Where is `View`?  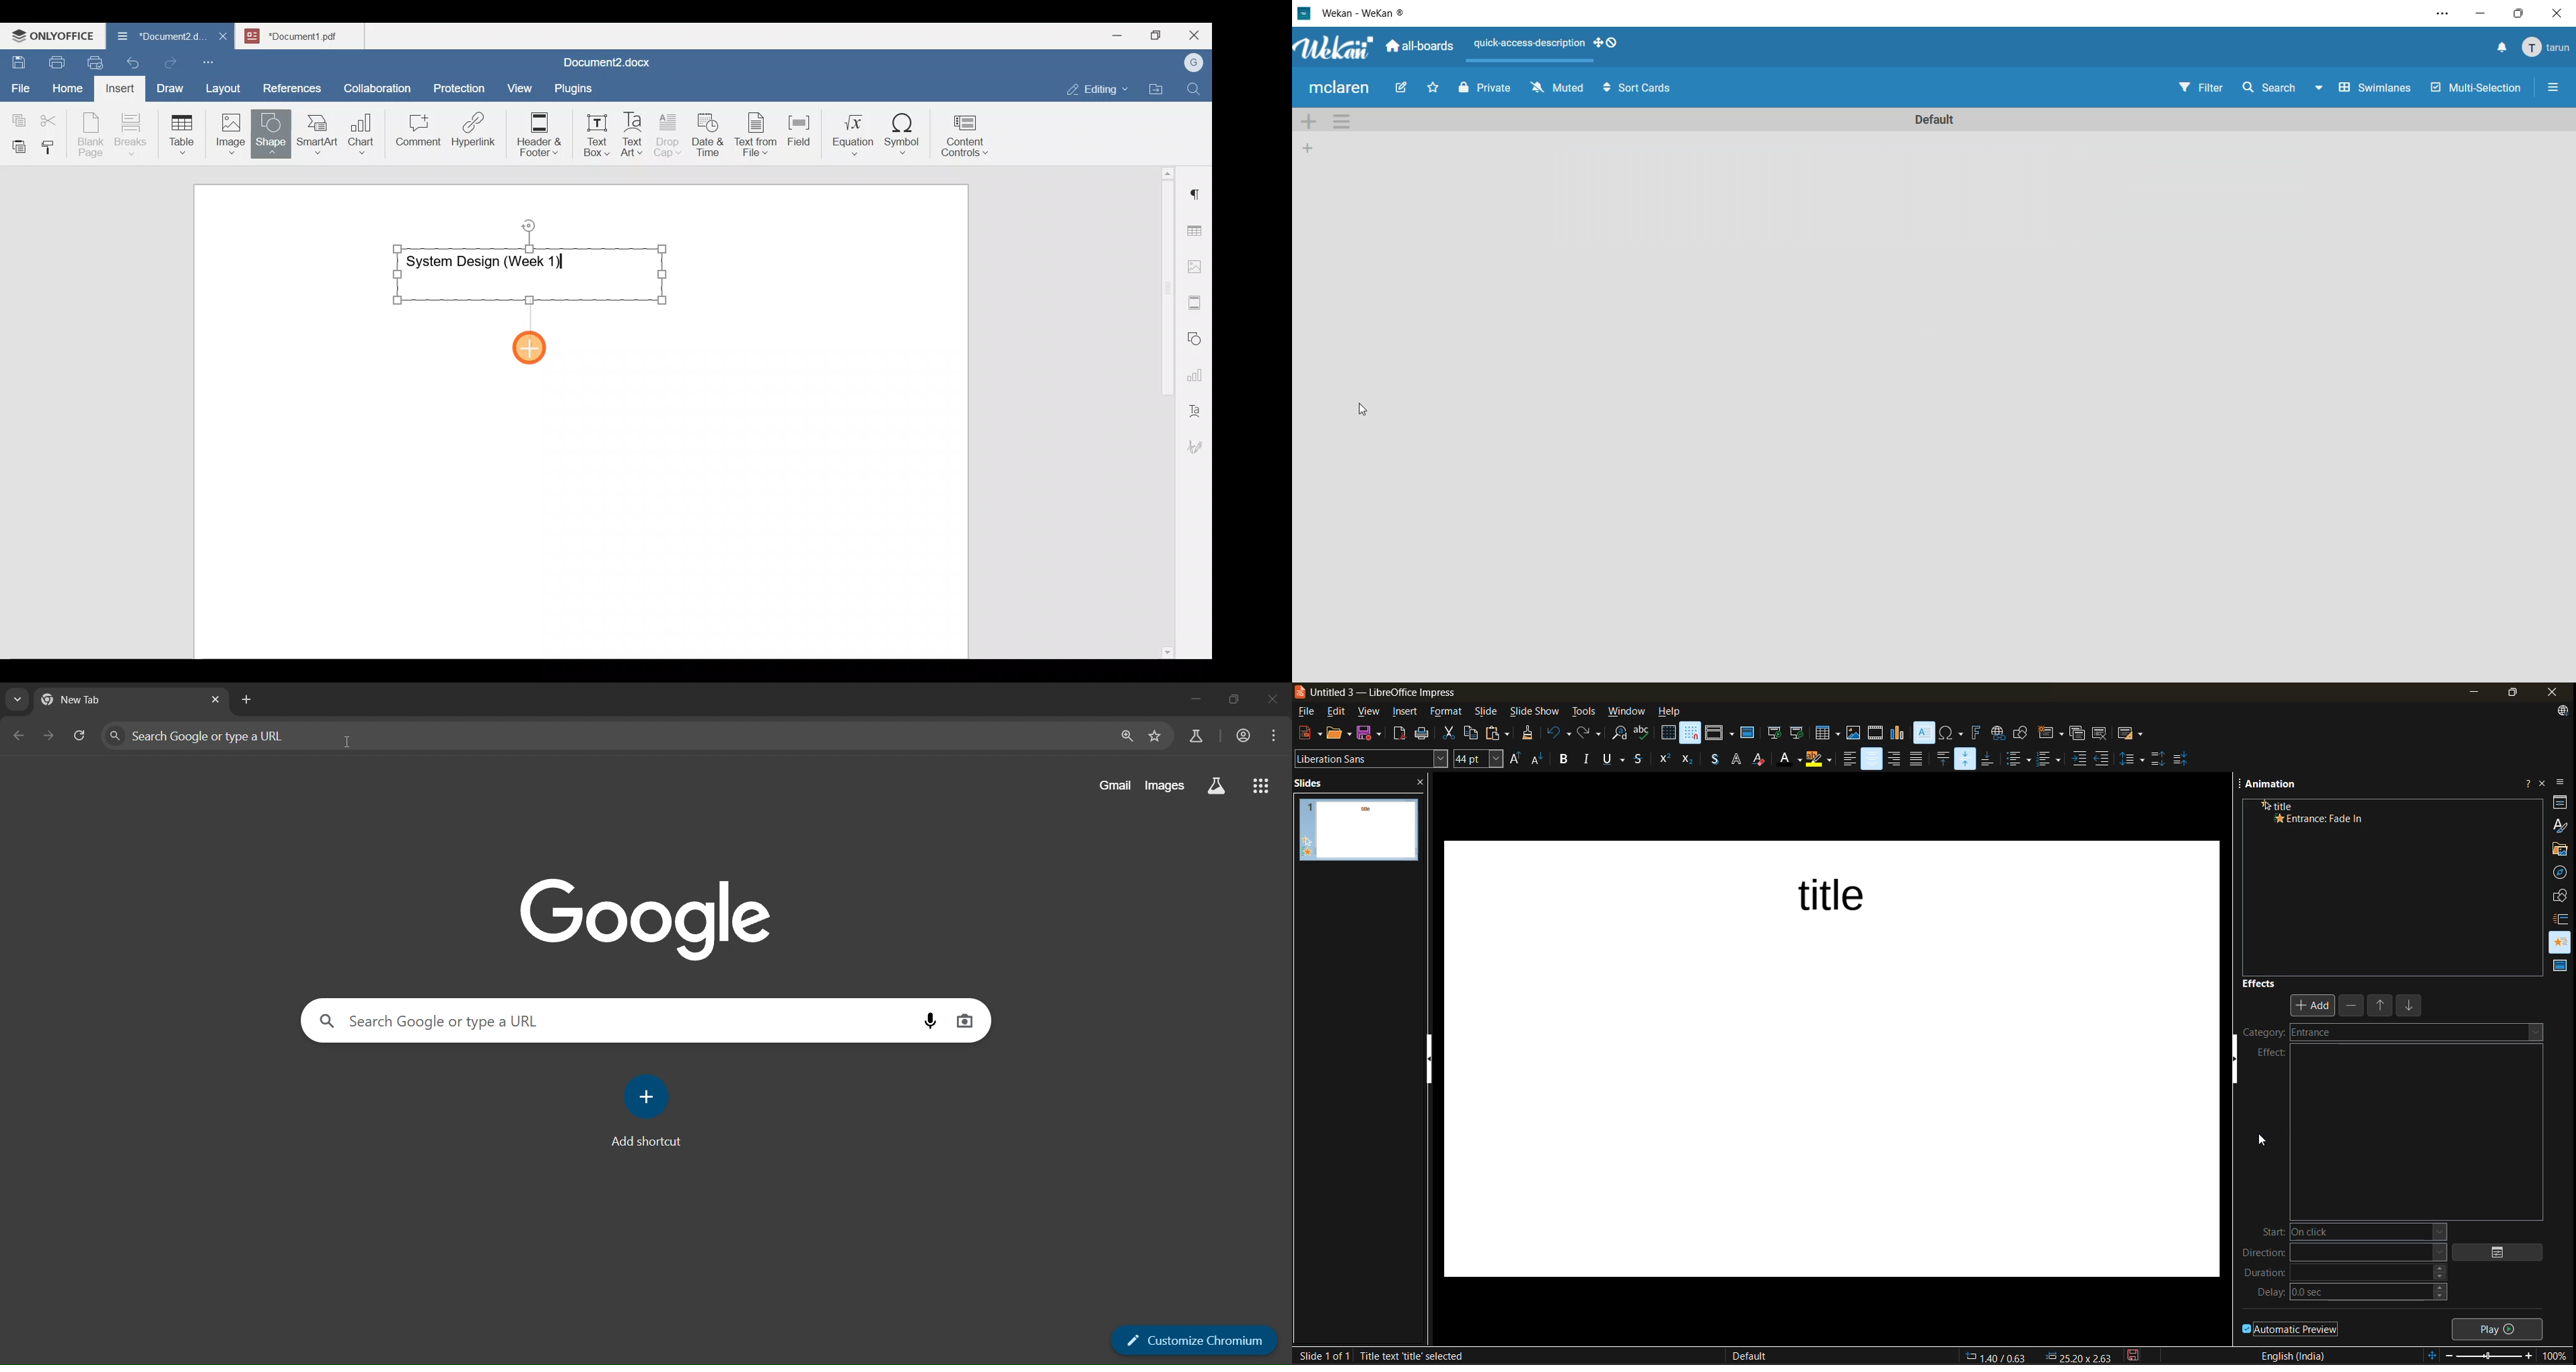
View is located at coordinates (521, 84).